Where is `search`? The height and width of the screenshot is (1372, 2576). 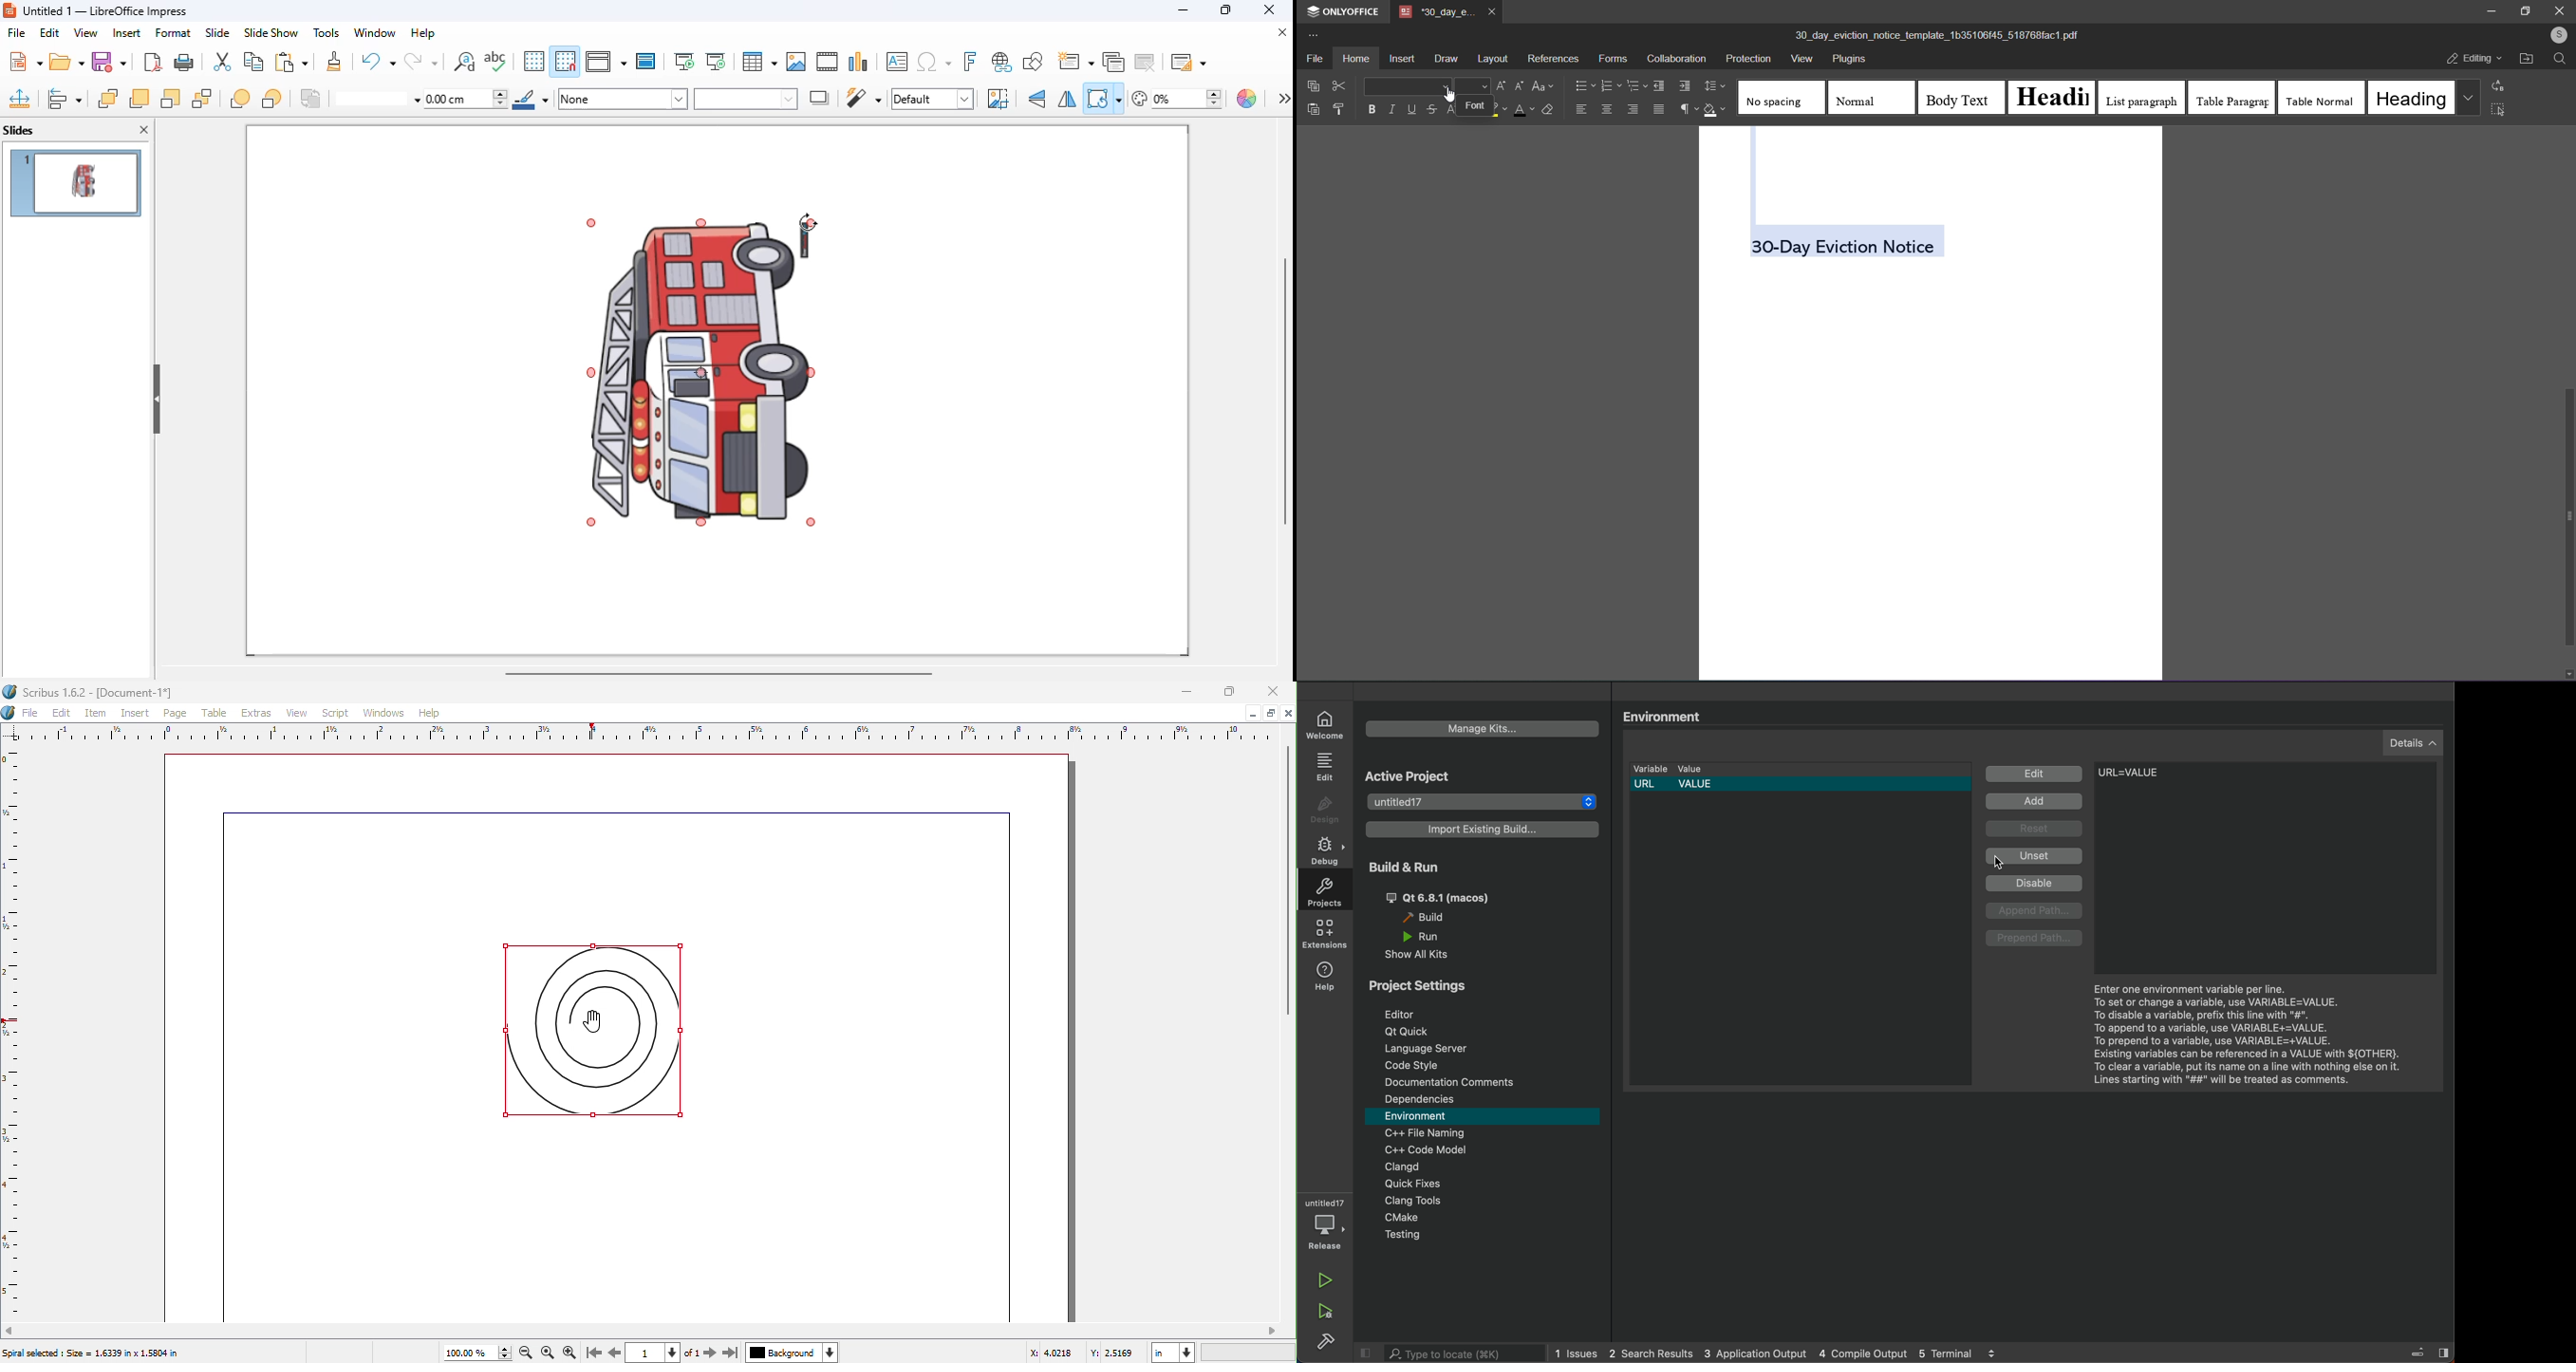 search is located at coordinates (2562, 59).